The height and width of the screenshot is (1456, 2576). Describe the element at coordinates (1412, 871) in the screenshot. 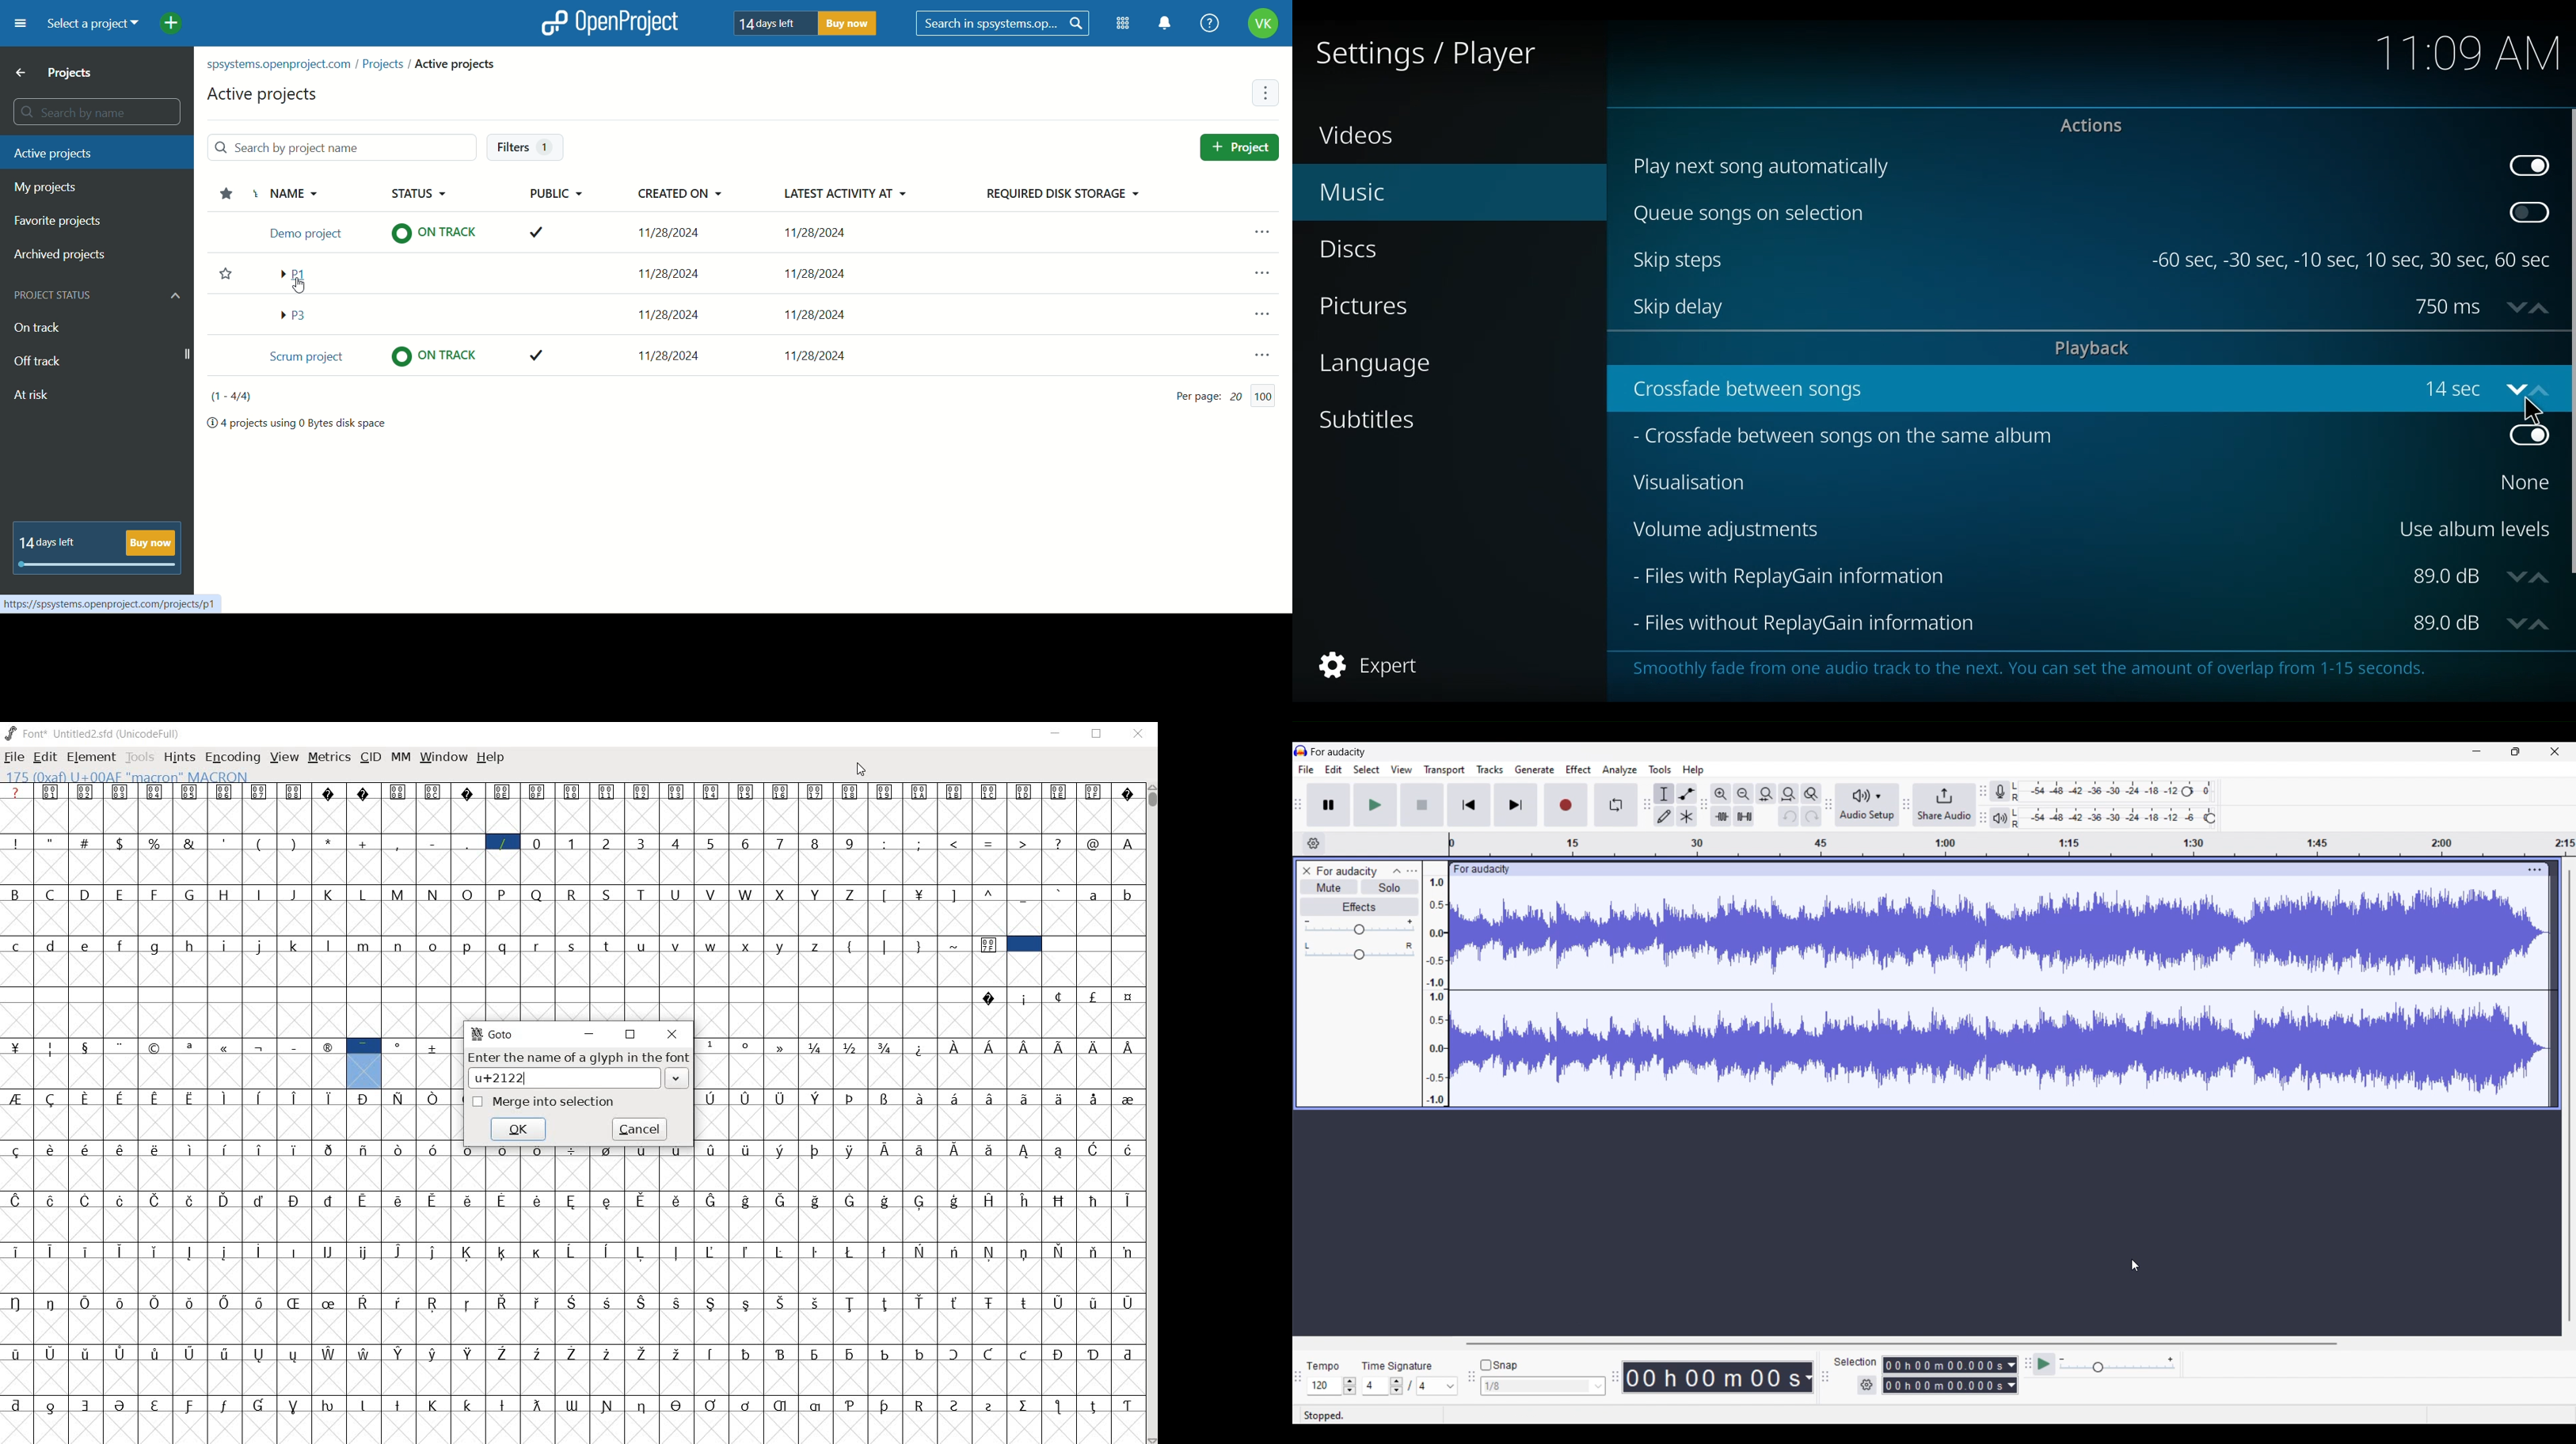

I see `Open menu` at that location.